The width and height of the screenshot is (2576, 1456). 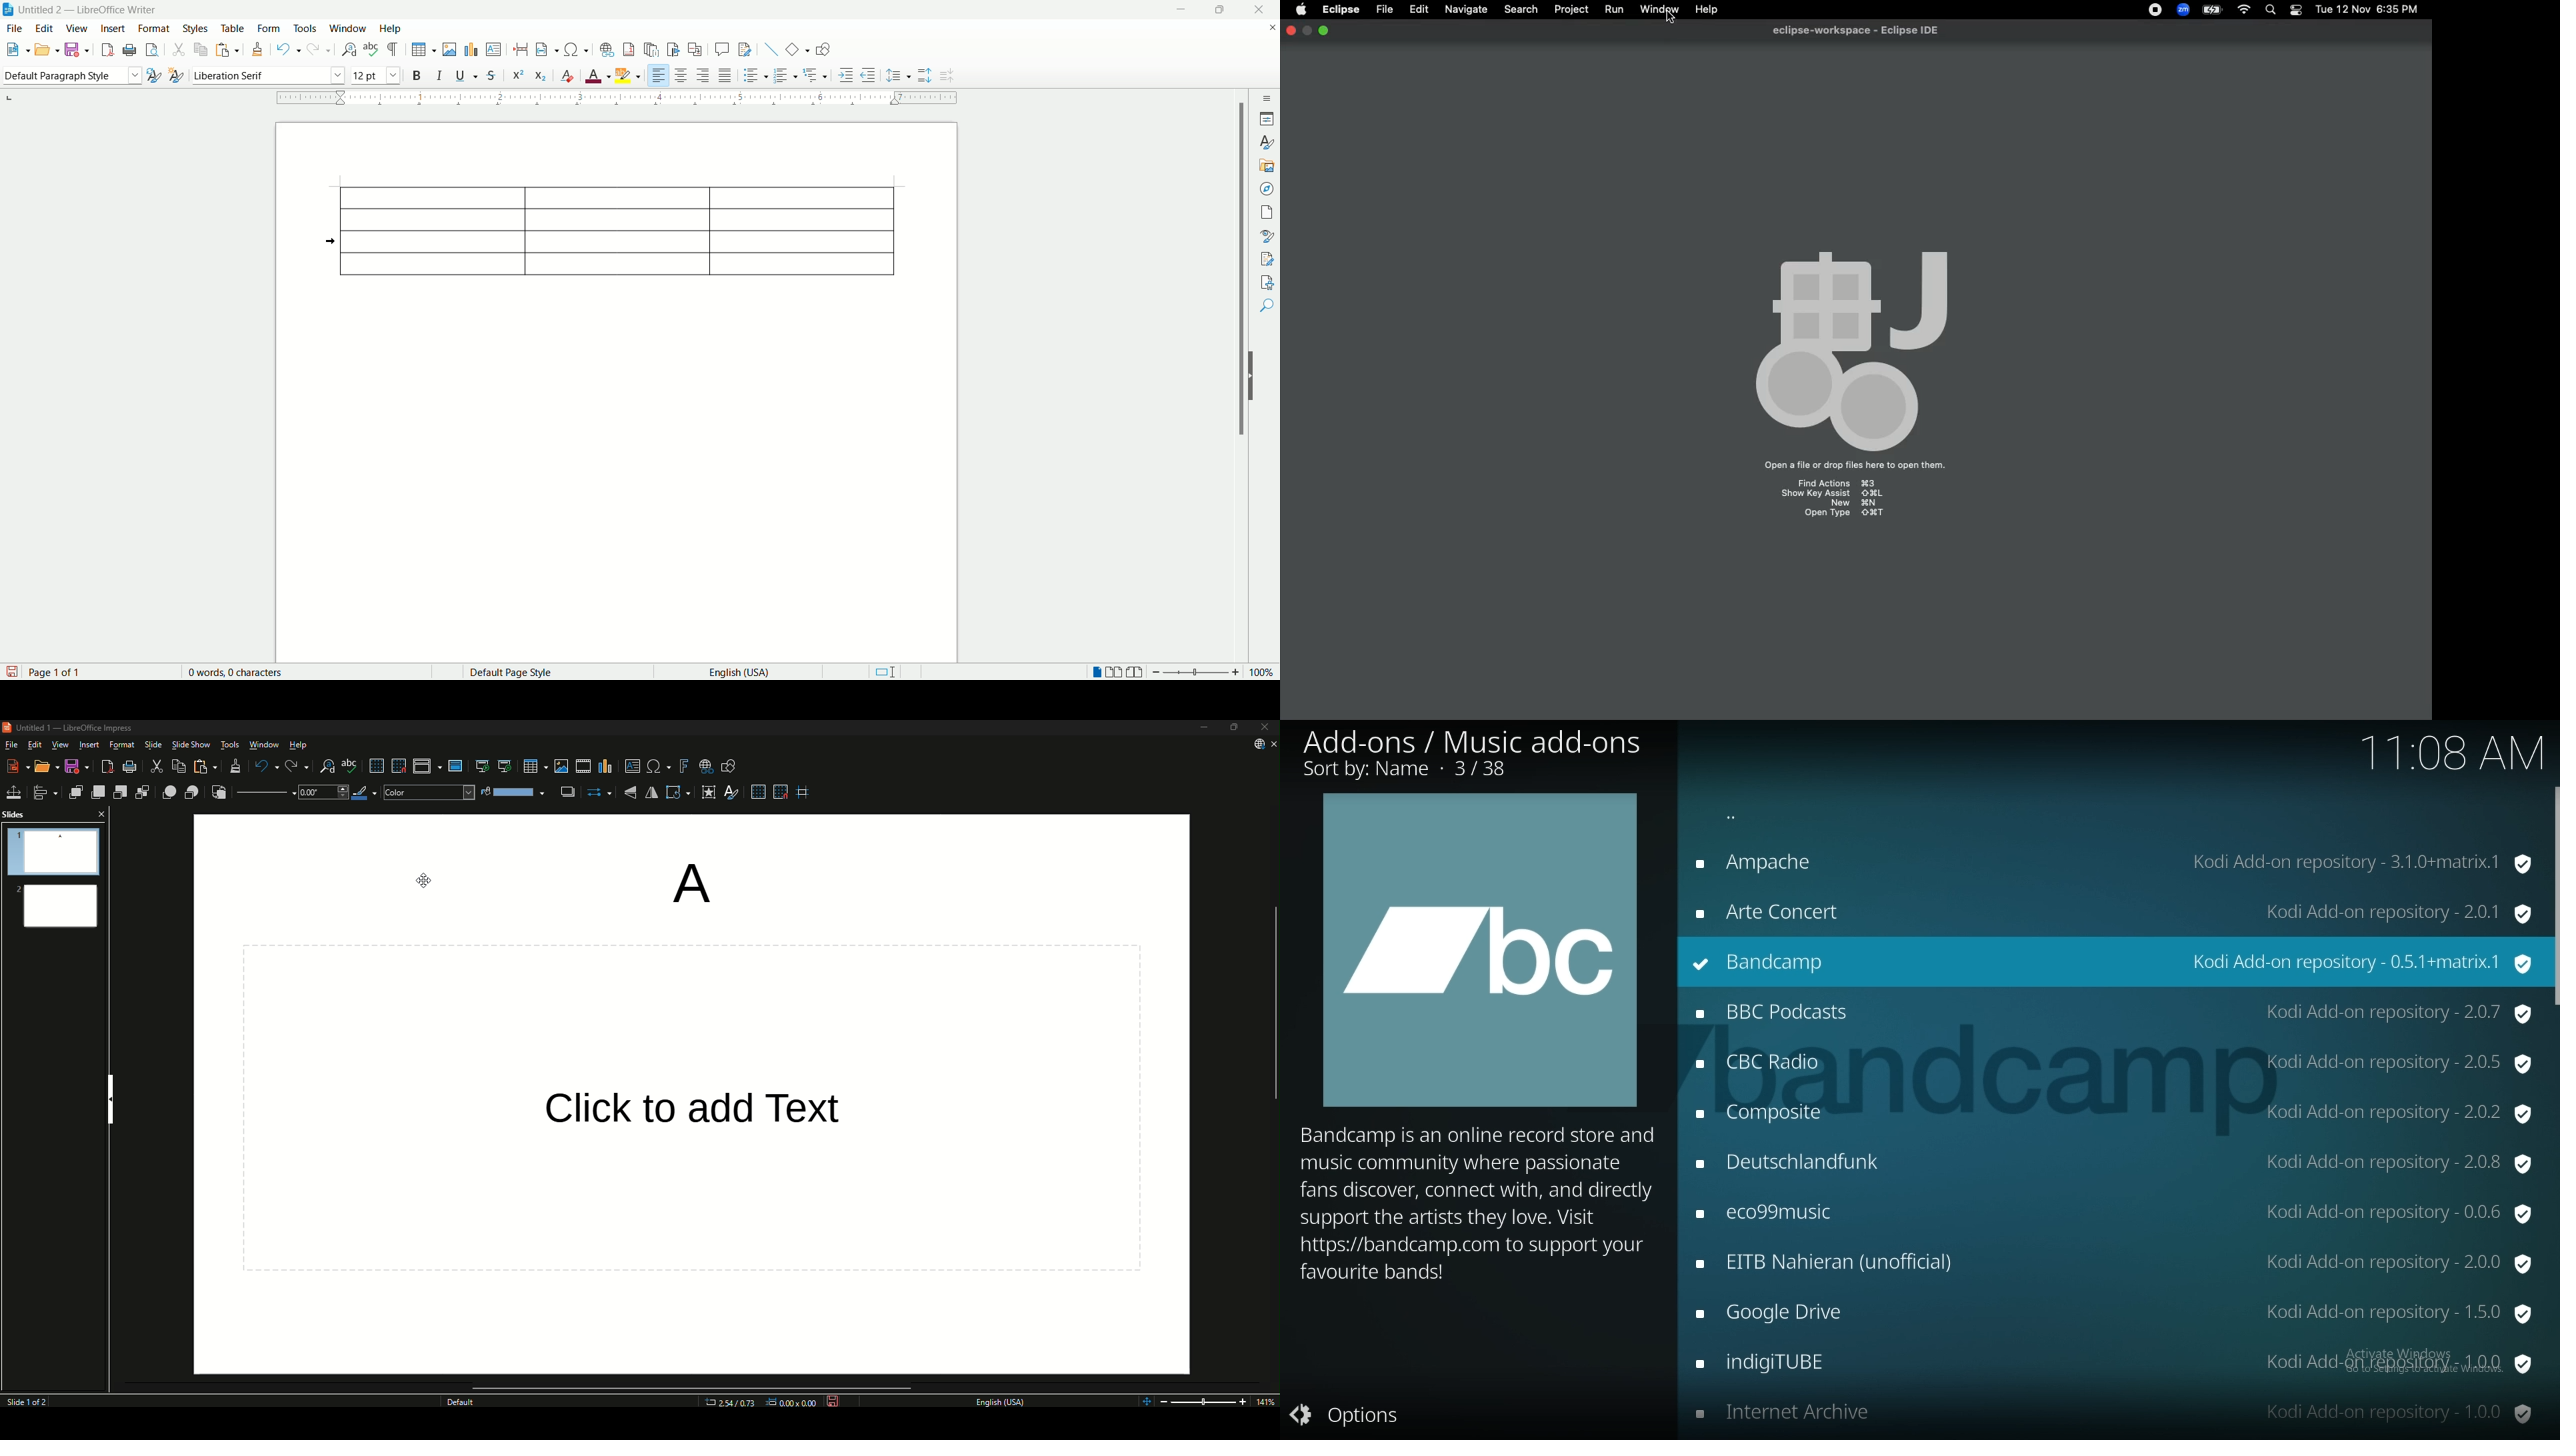 I want to click on add on, so click(x=2112, y=1363).